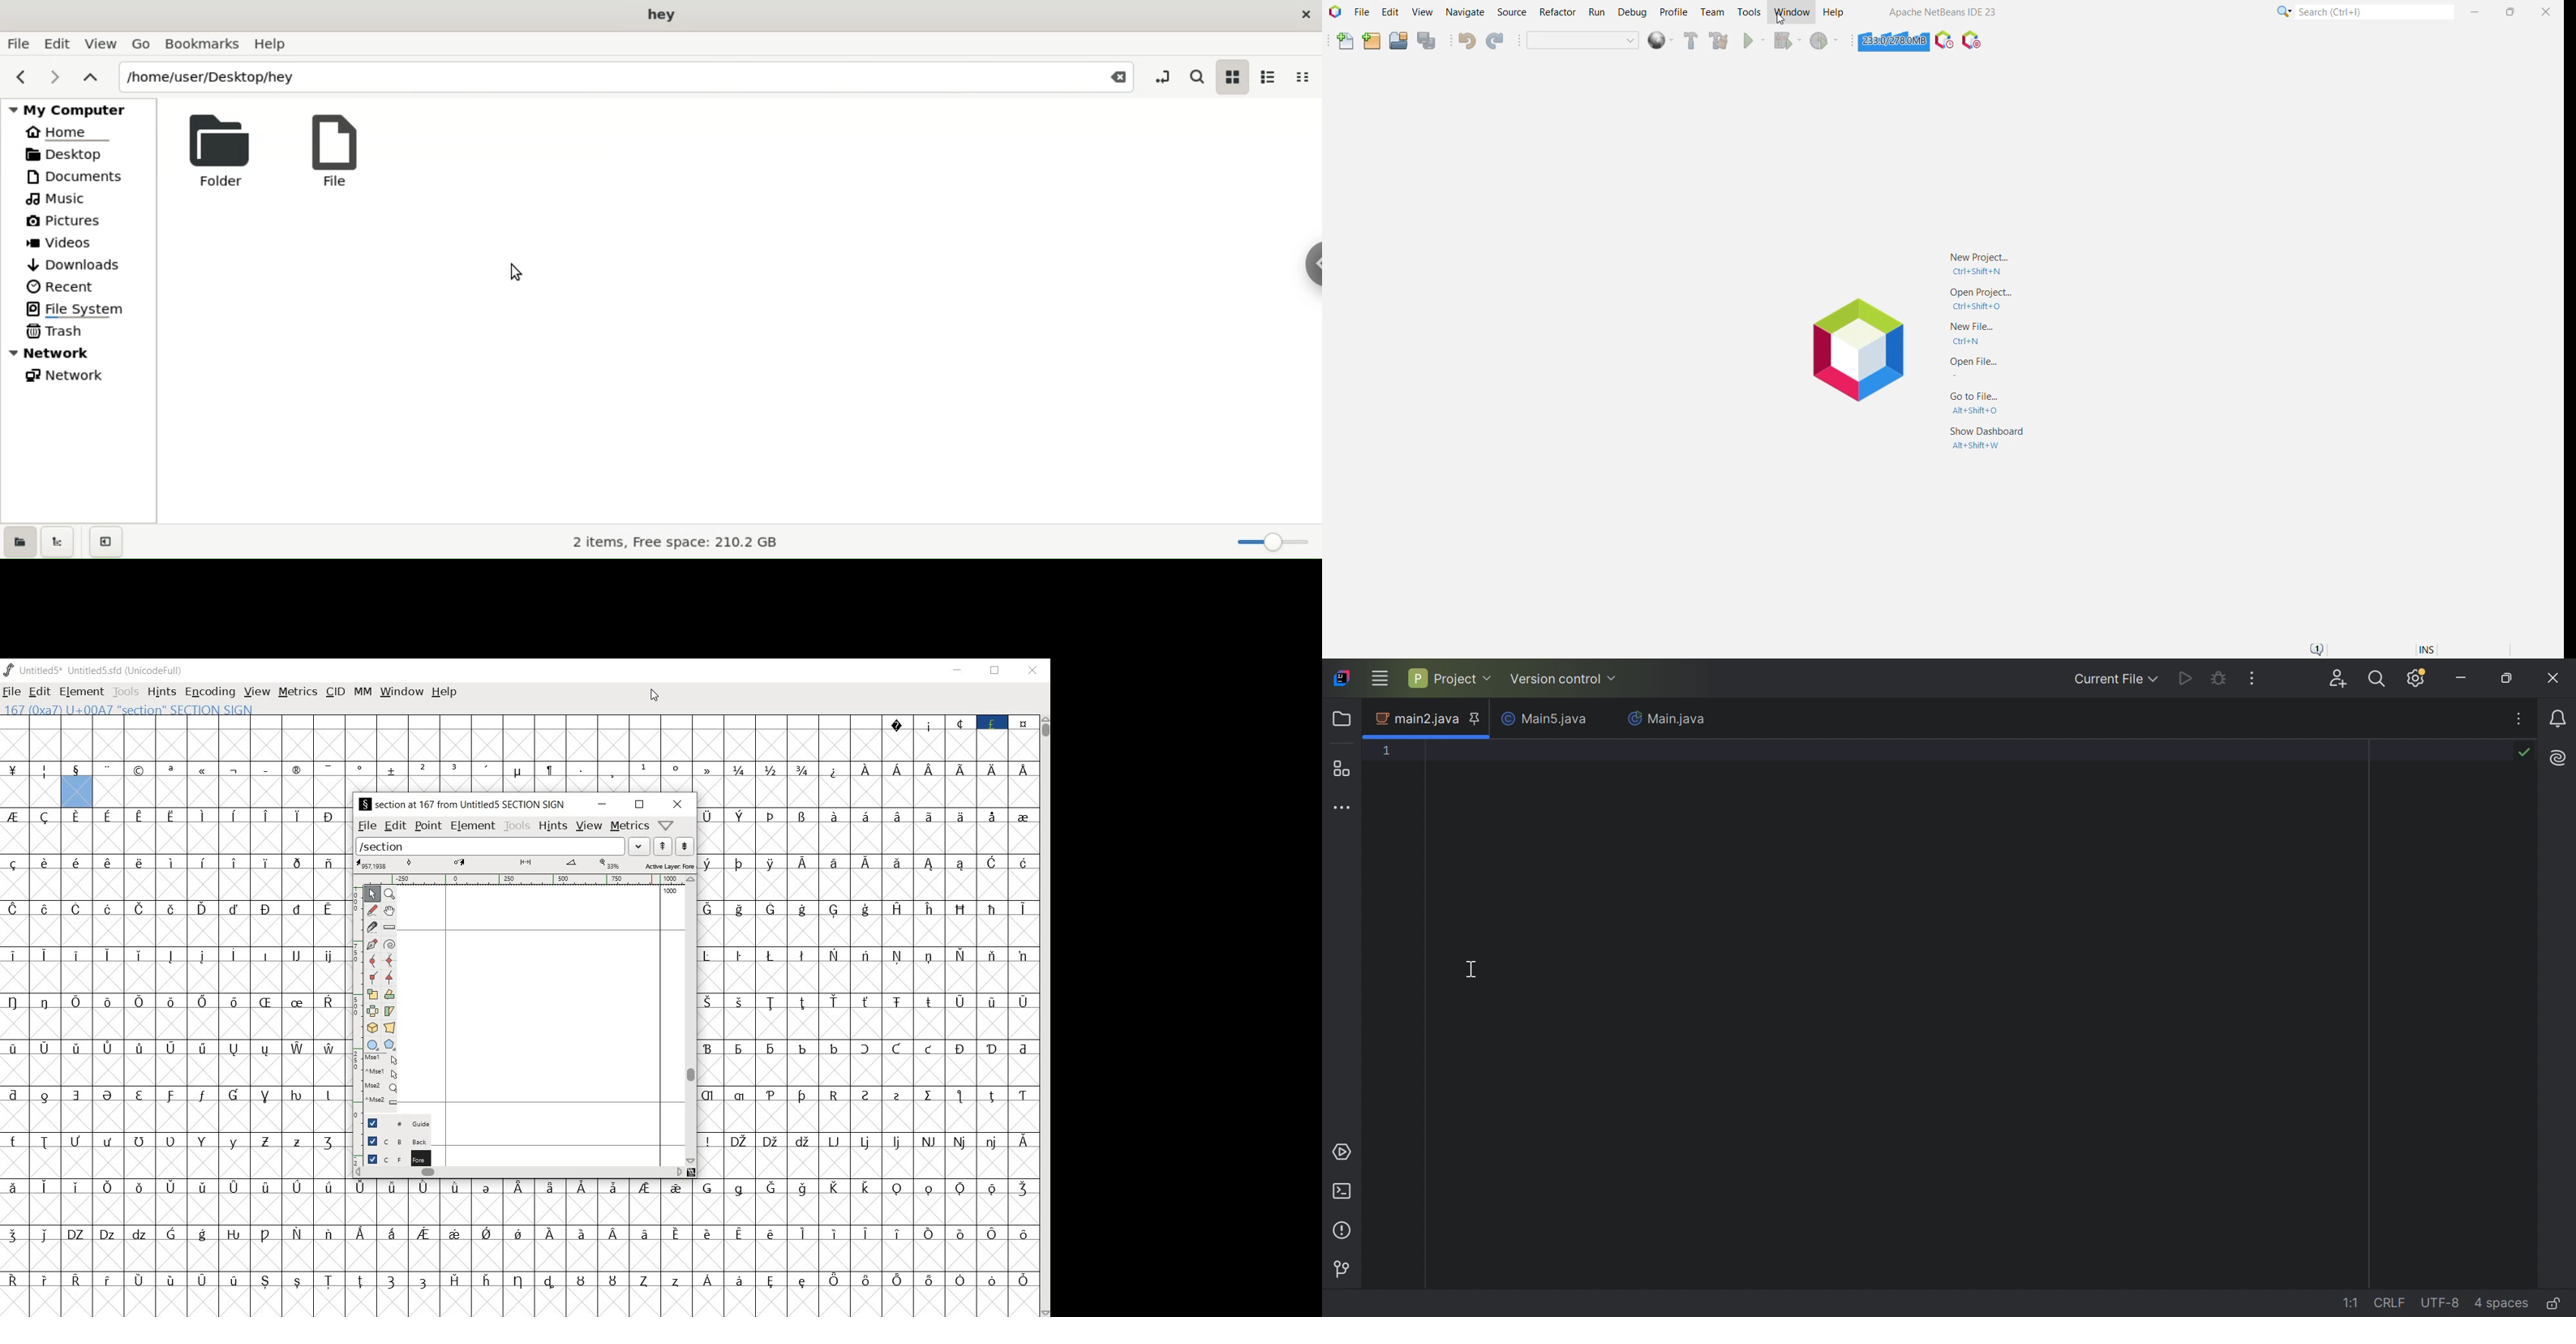 The image size is (2576, 1344). I want to click on special letters, so click(175, 1093).